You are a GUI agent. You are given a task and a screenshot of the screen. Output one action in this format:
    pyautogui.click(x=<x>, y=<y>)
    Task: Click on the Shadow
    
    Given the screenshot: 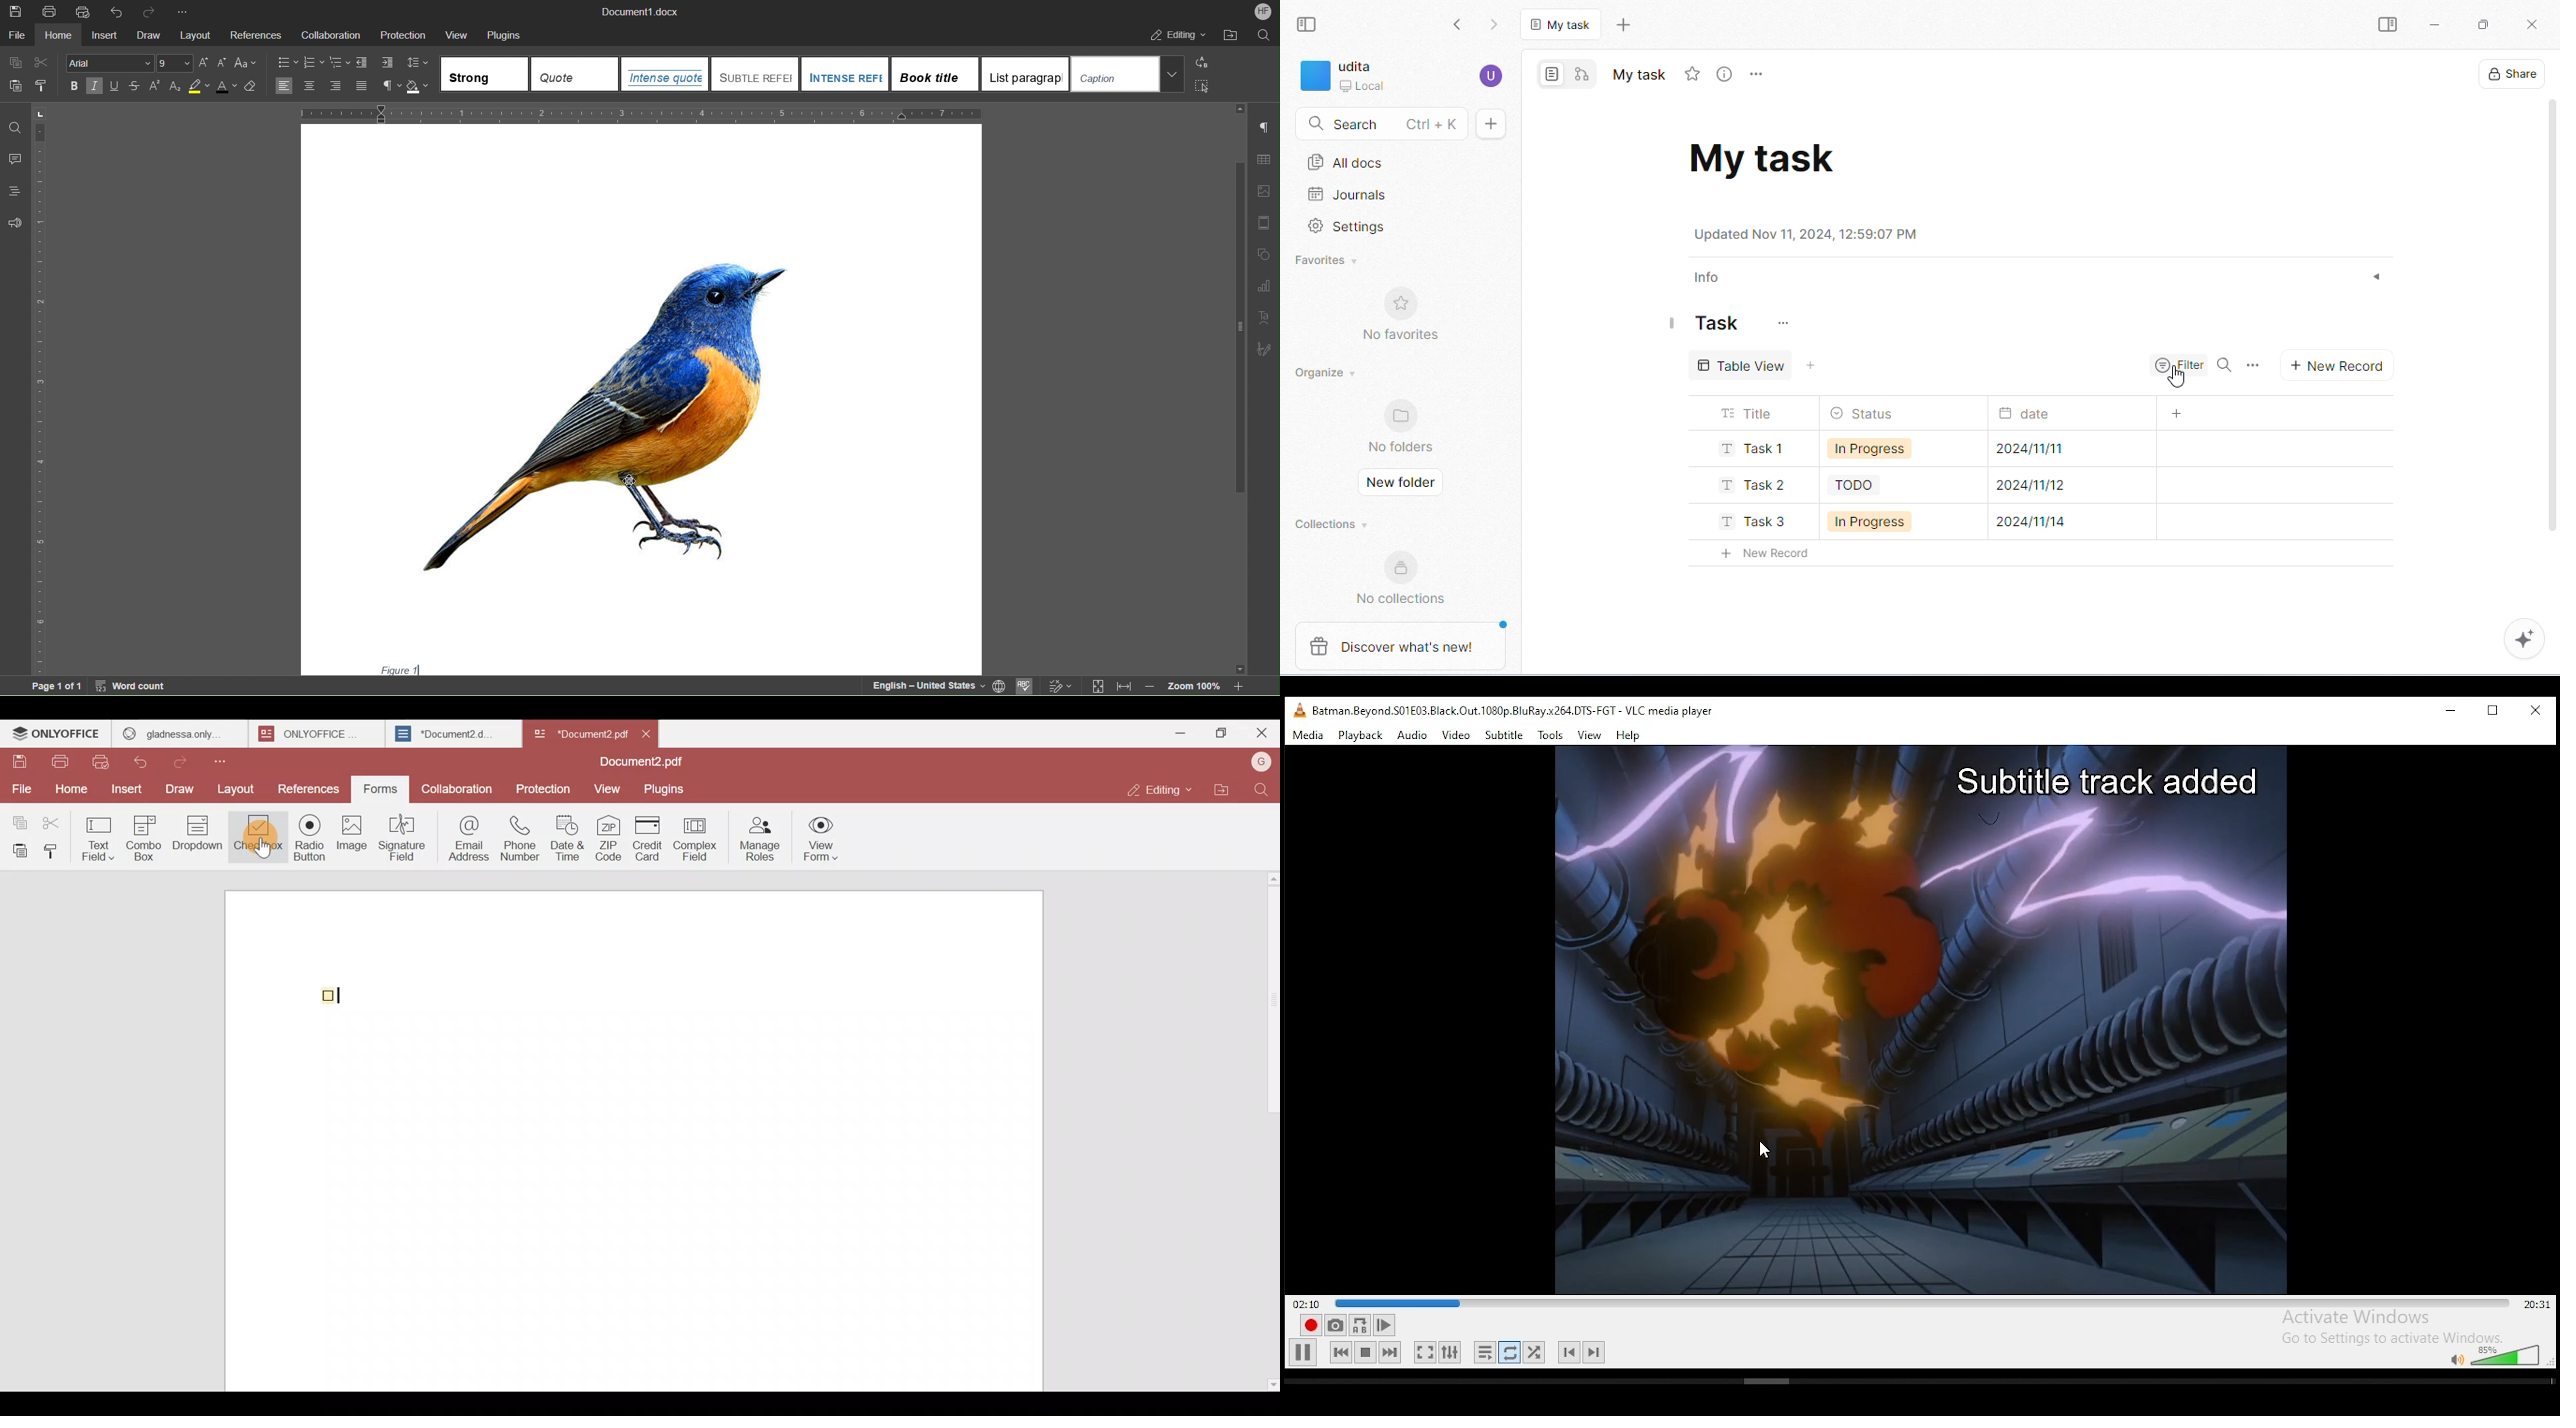 What is the action you would take?
    pyautogui.click(x=419, y=86)
    